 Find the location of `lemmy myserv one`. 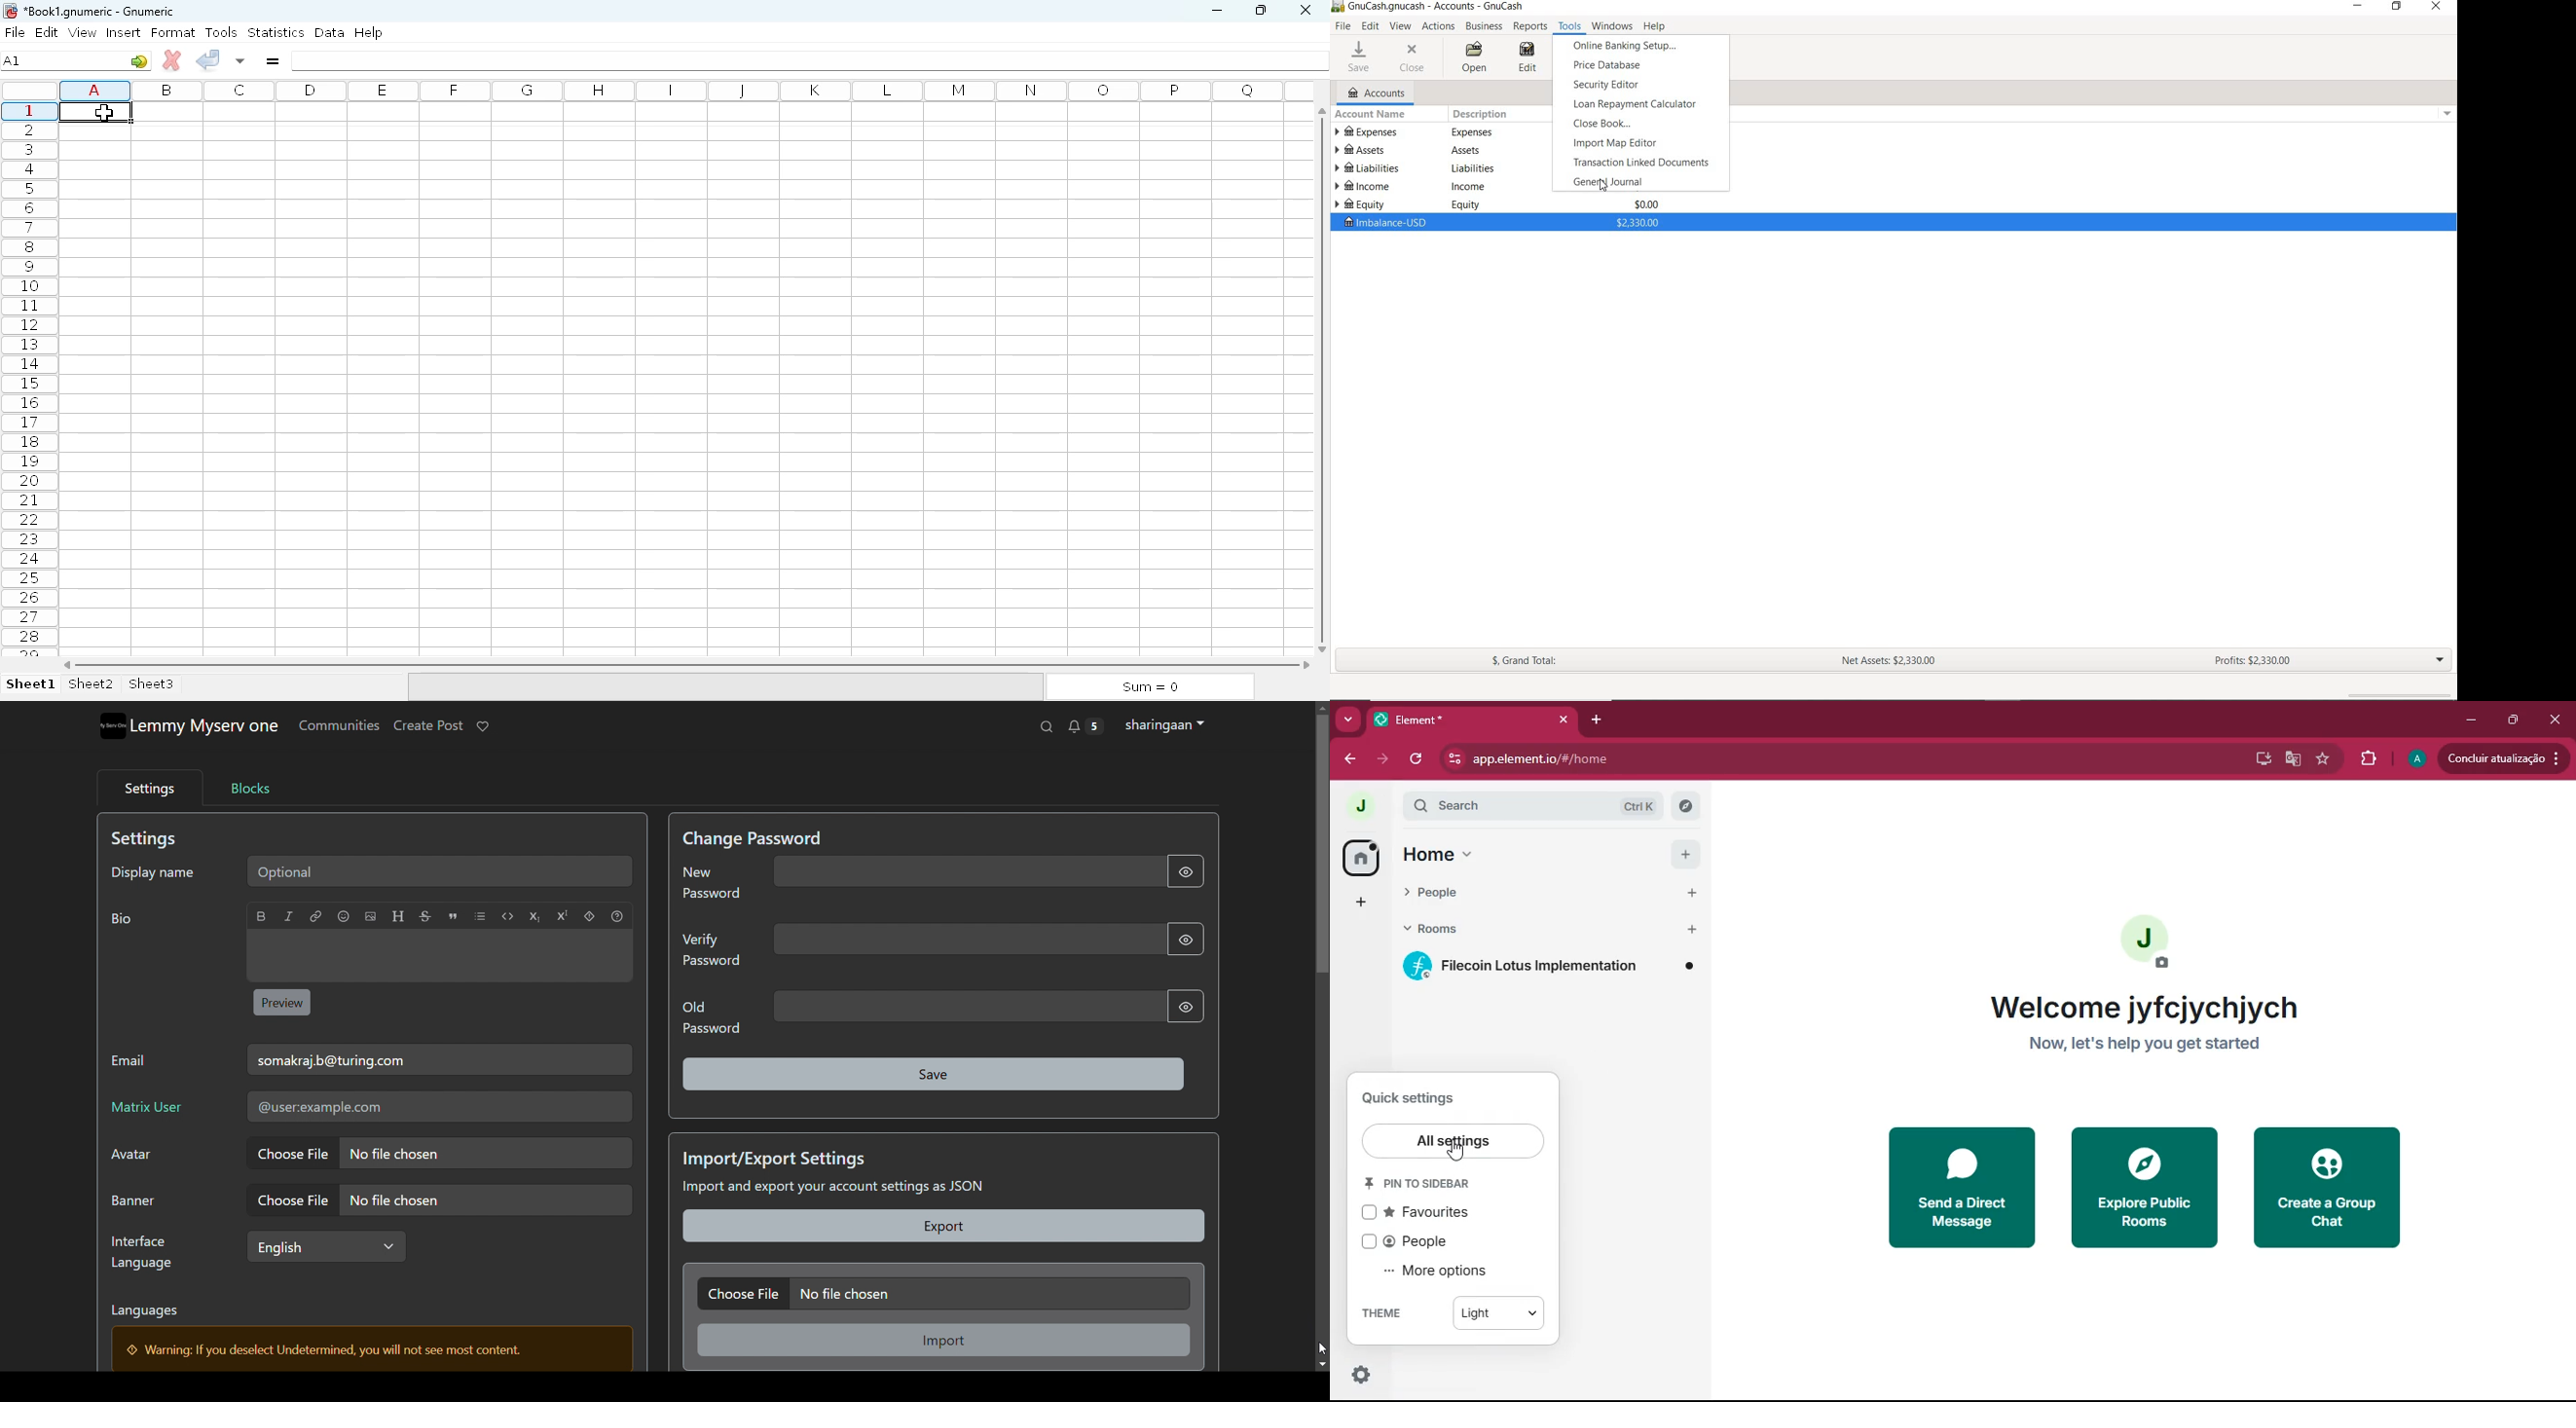

lemmy myserv one is located at coordinates (205, 727).